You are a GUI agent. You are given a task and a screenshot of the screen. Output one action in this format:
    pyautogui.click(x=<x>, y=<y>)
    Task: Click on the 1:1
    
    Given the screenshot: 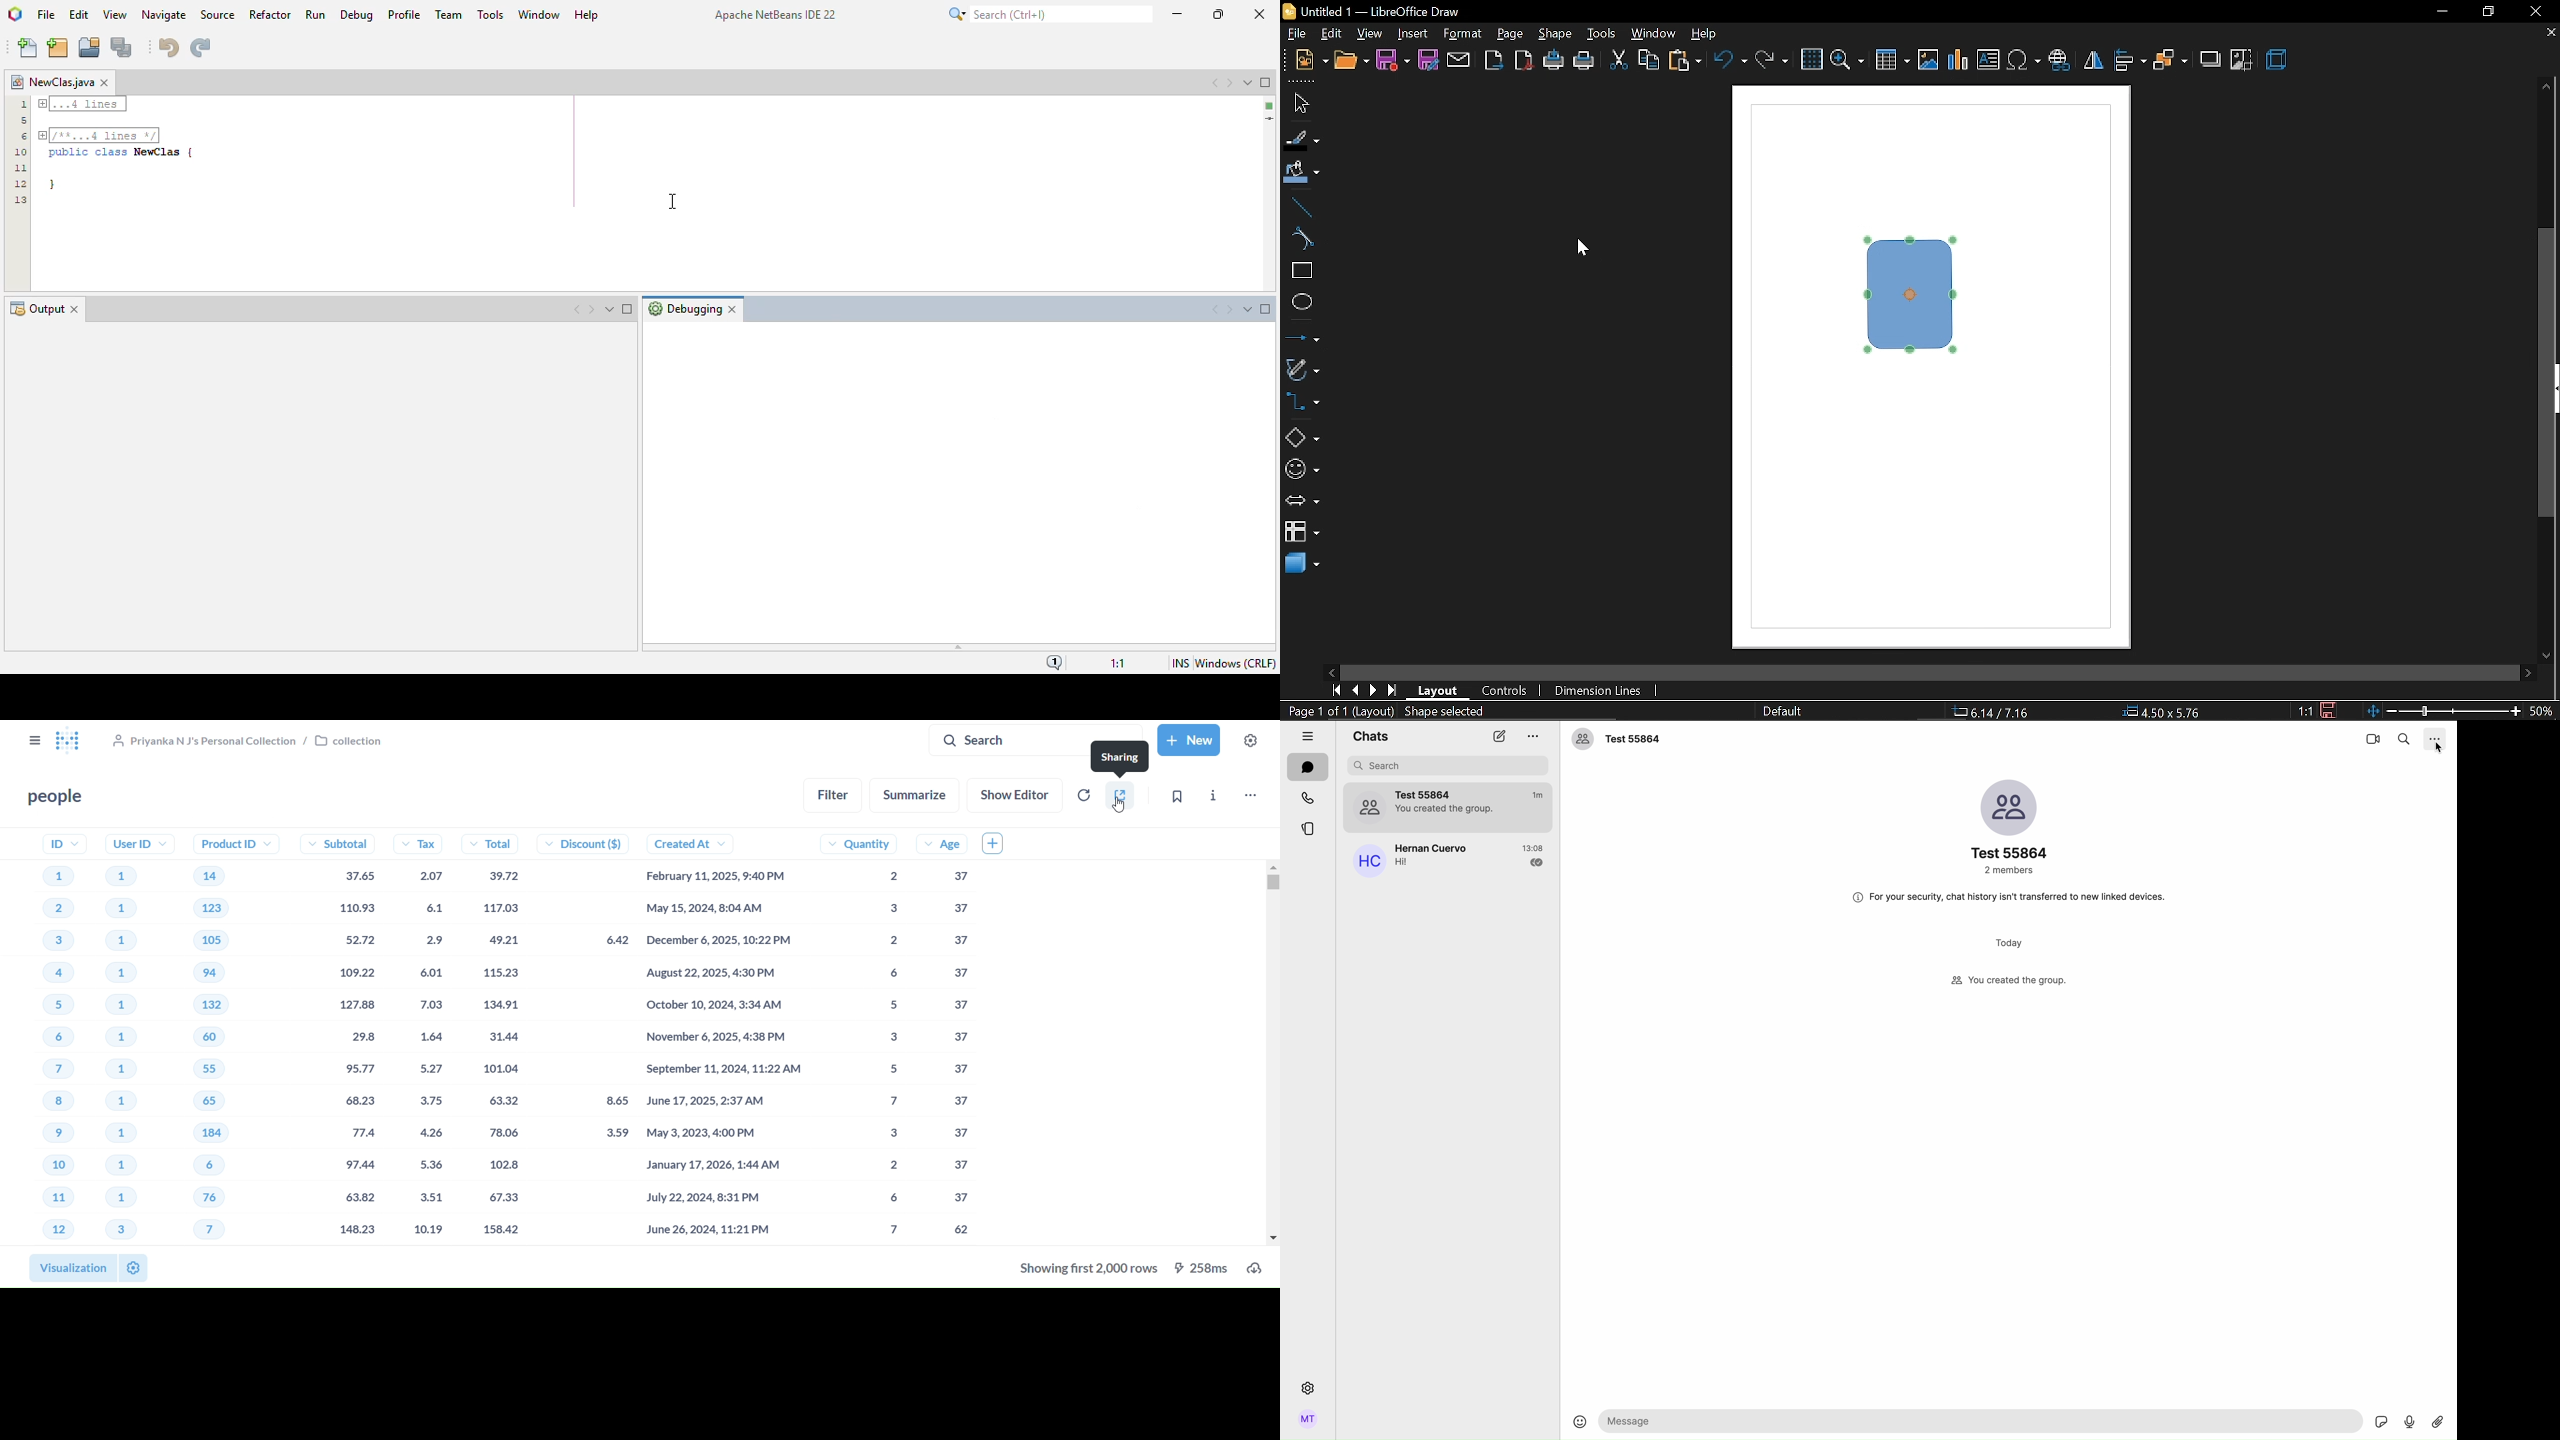 What is the action you would take?
    pyautogui.click(x=1120, y=662)
    